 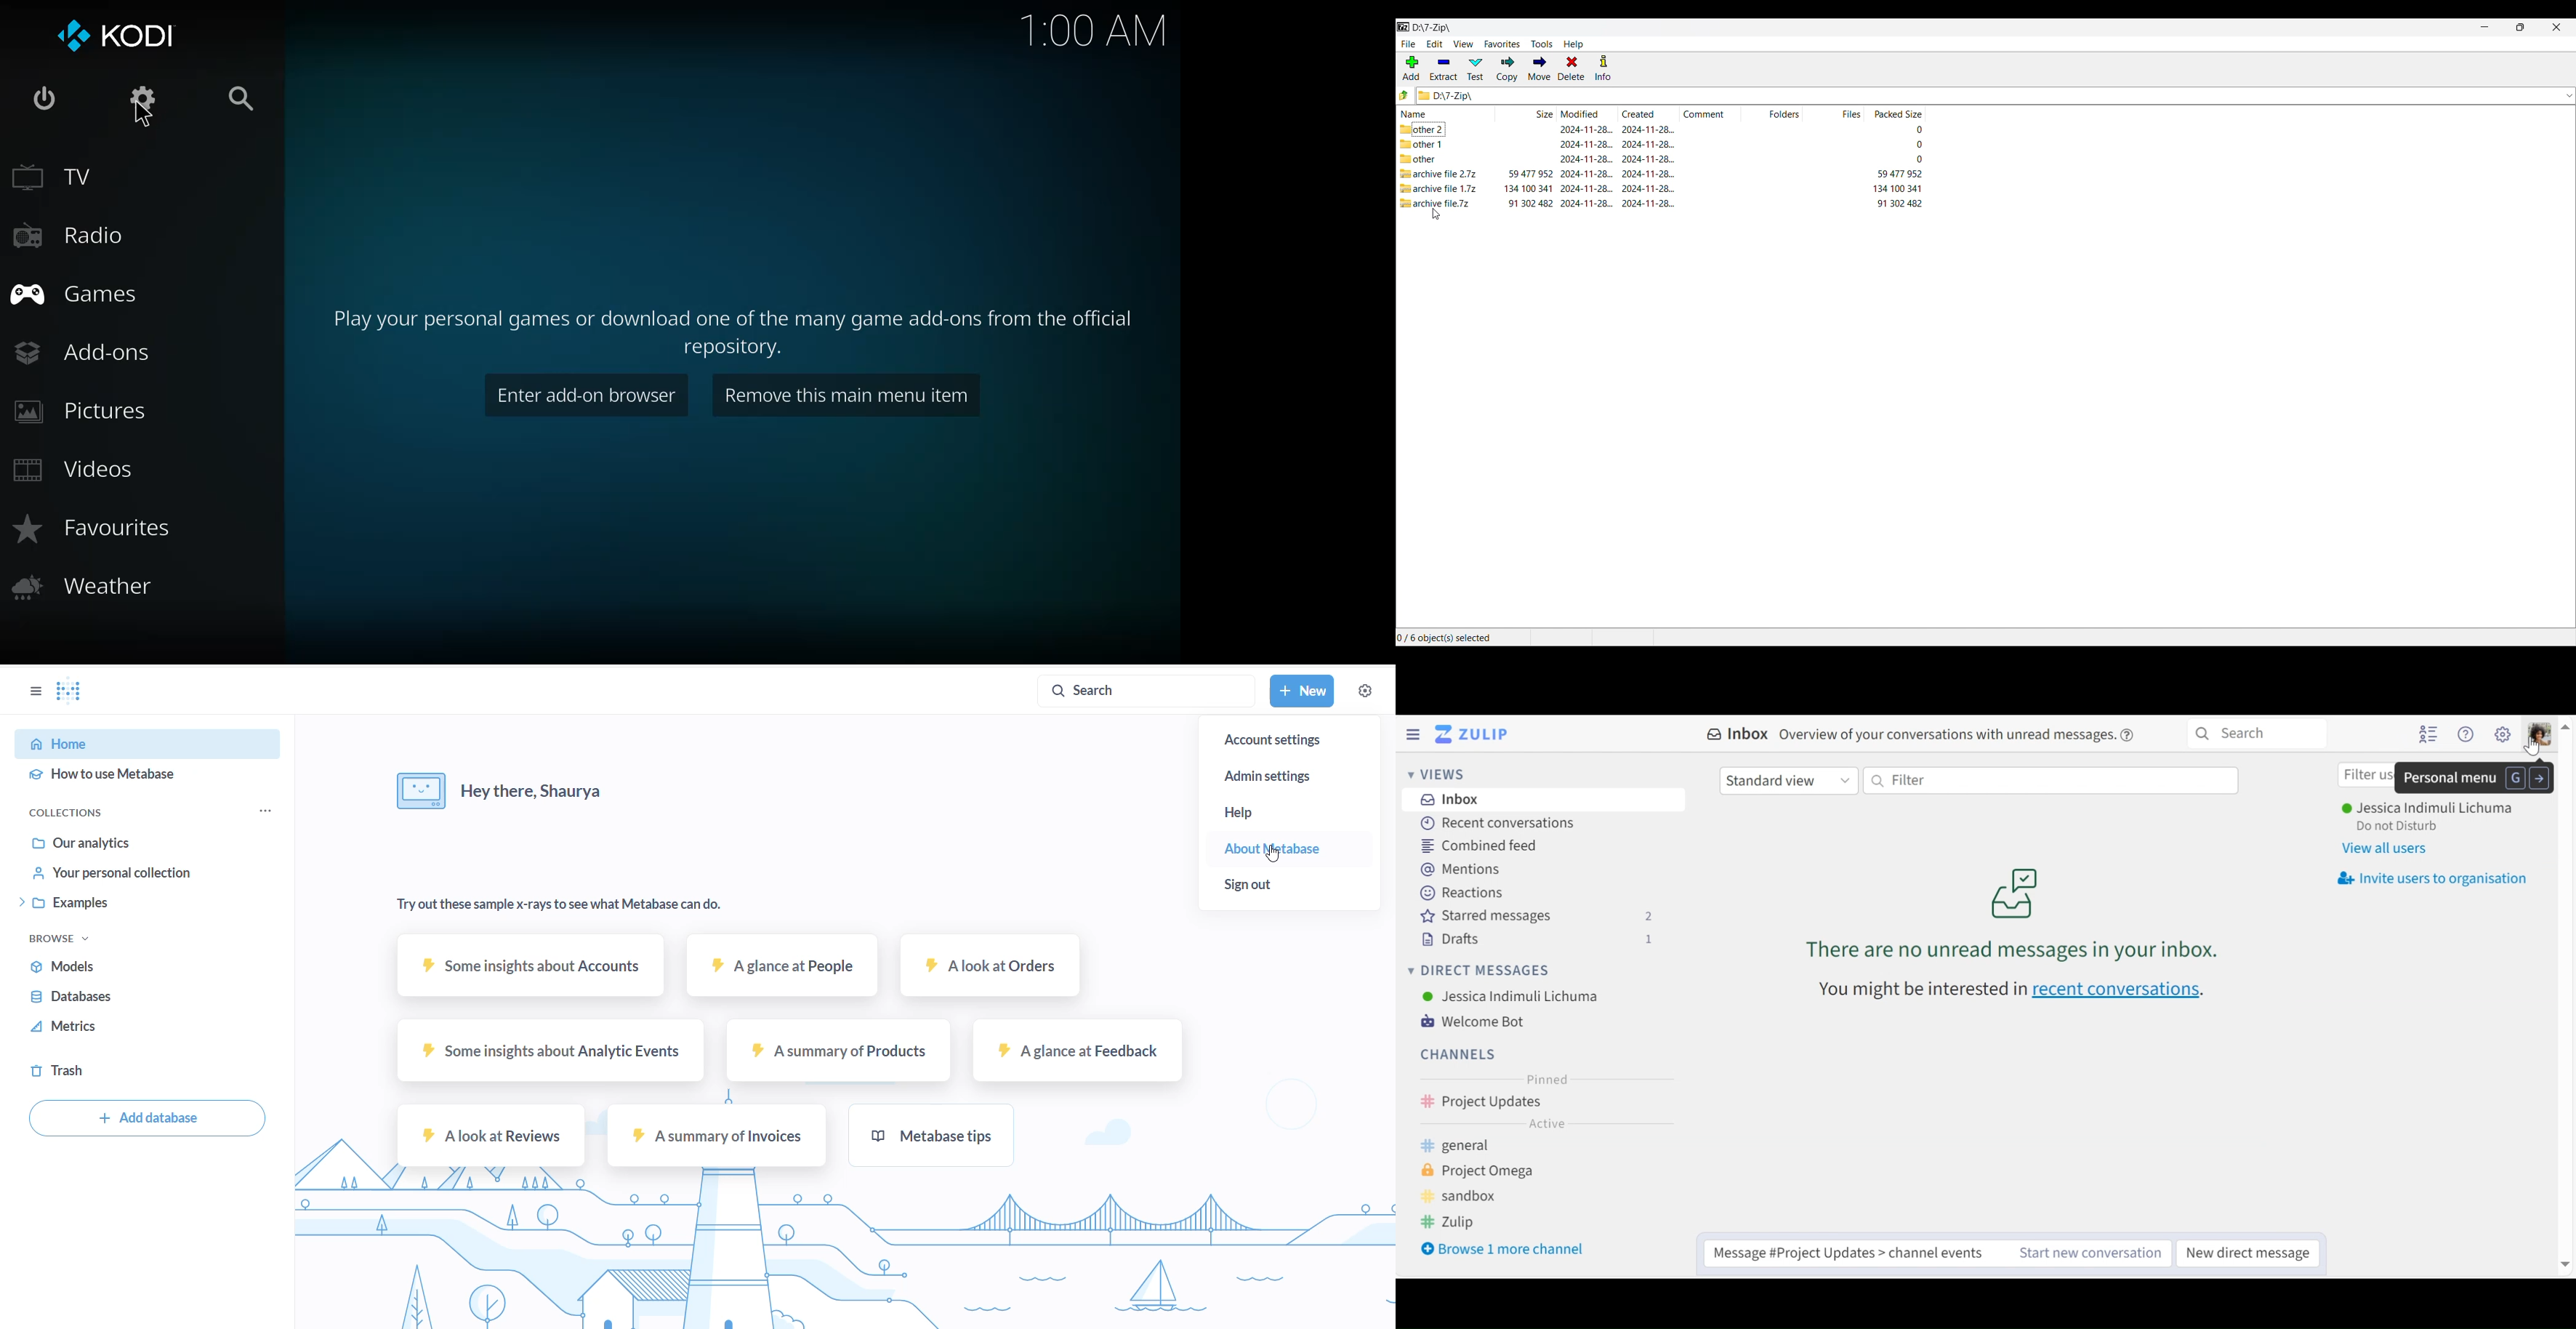 I want to click on Jessica Indimuli Lichuma, so click(x=2427, y=810).